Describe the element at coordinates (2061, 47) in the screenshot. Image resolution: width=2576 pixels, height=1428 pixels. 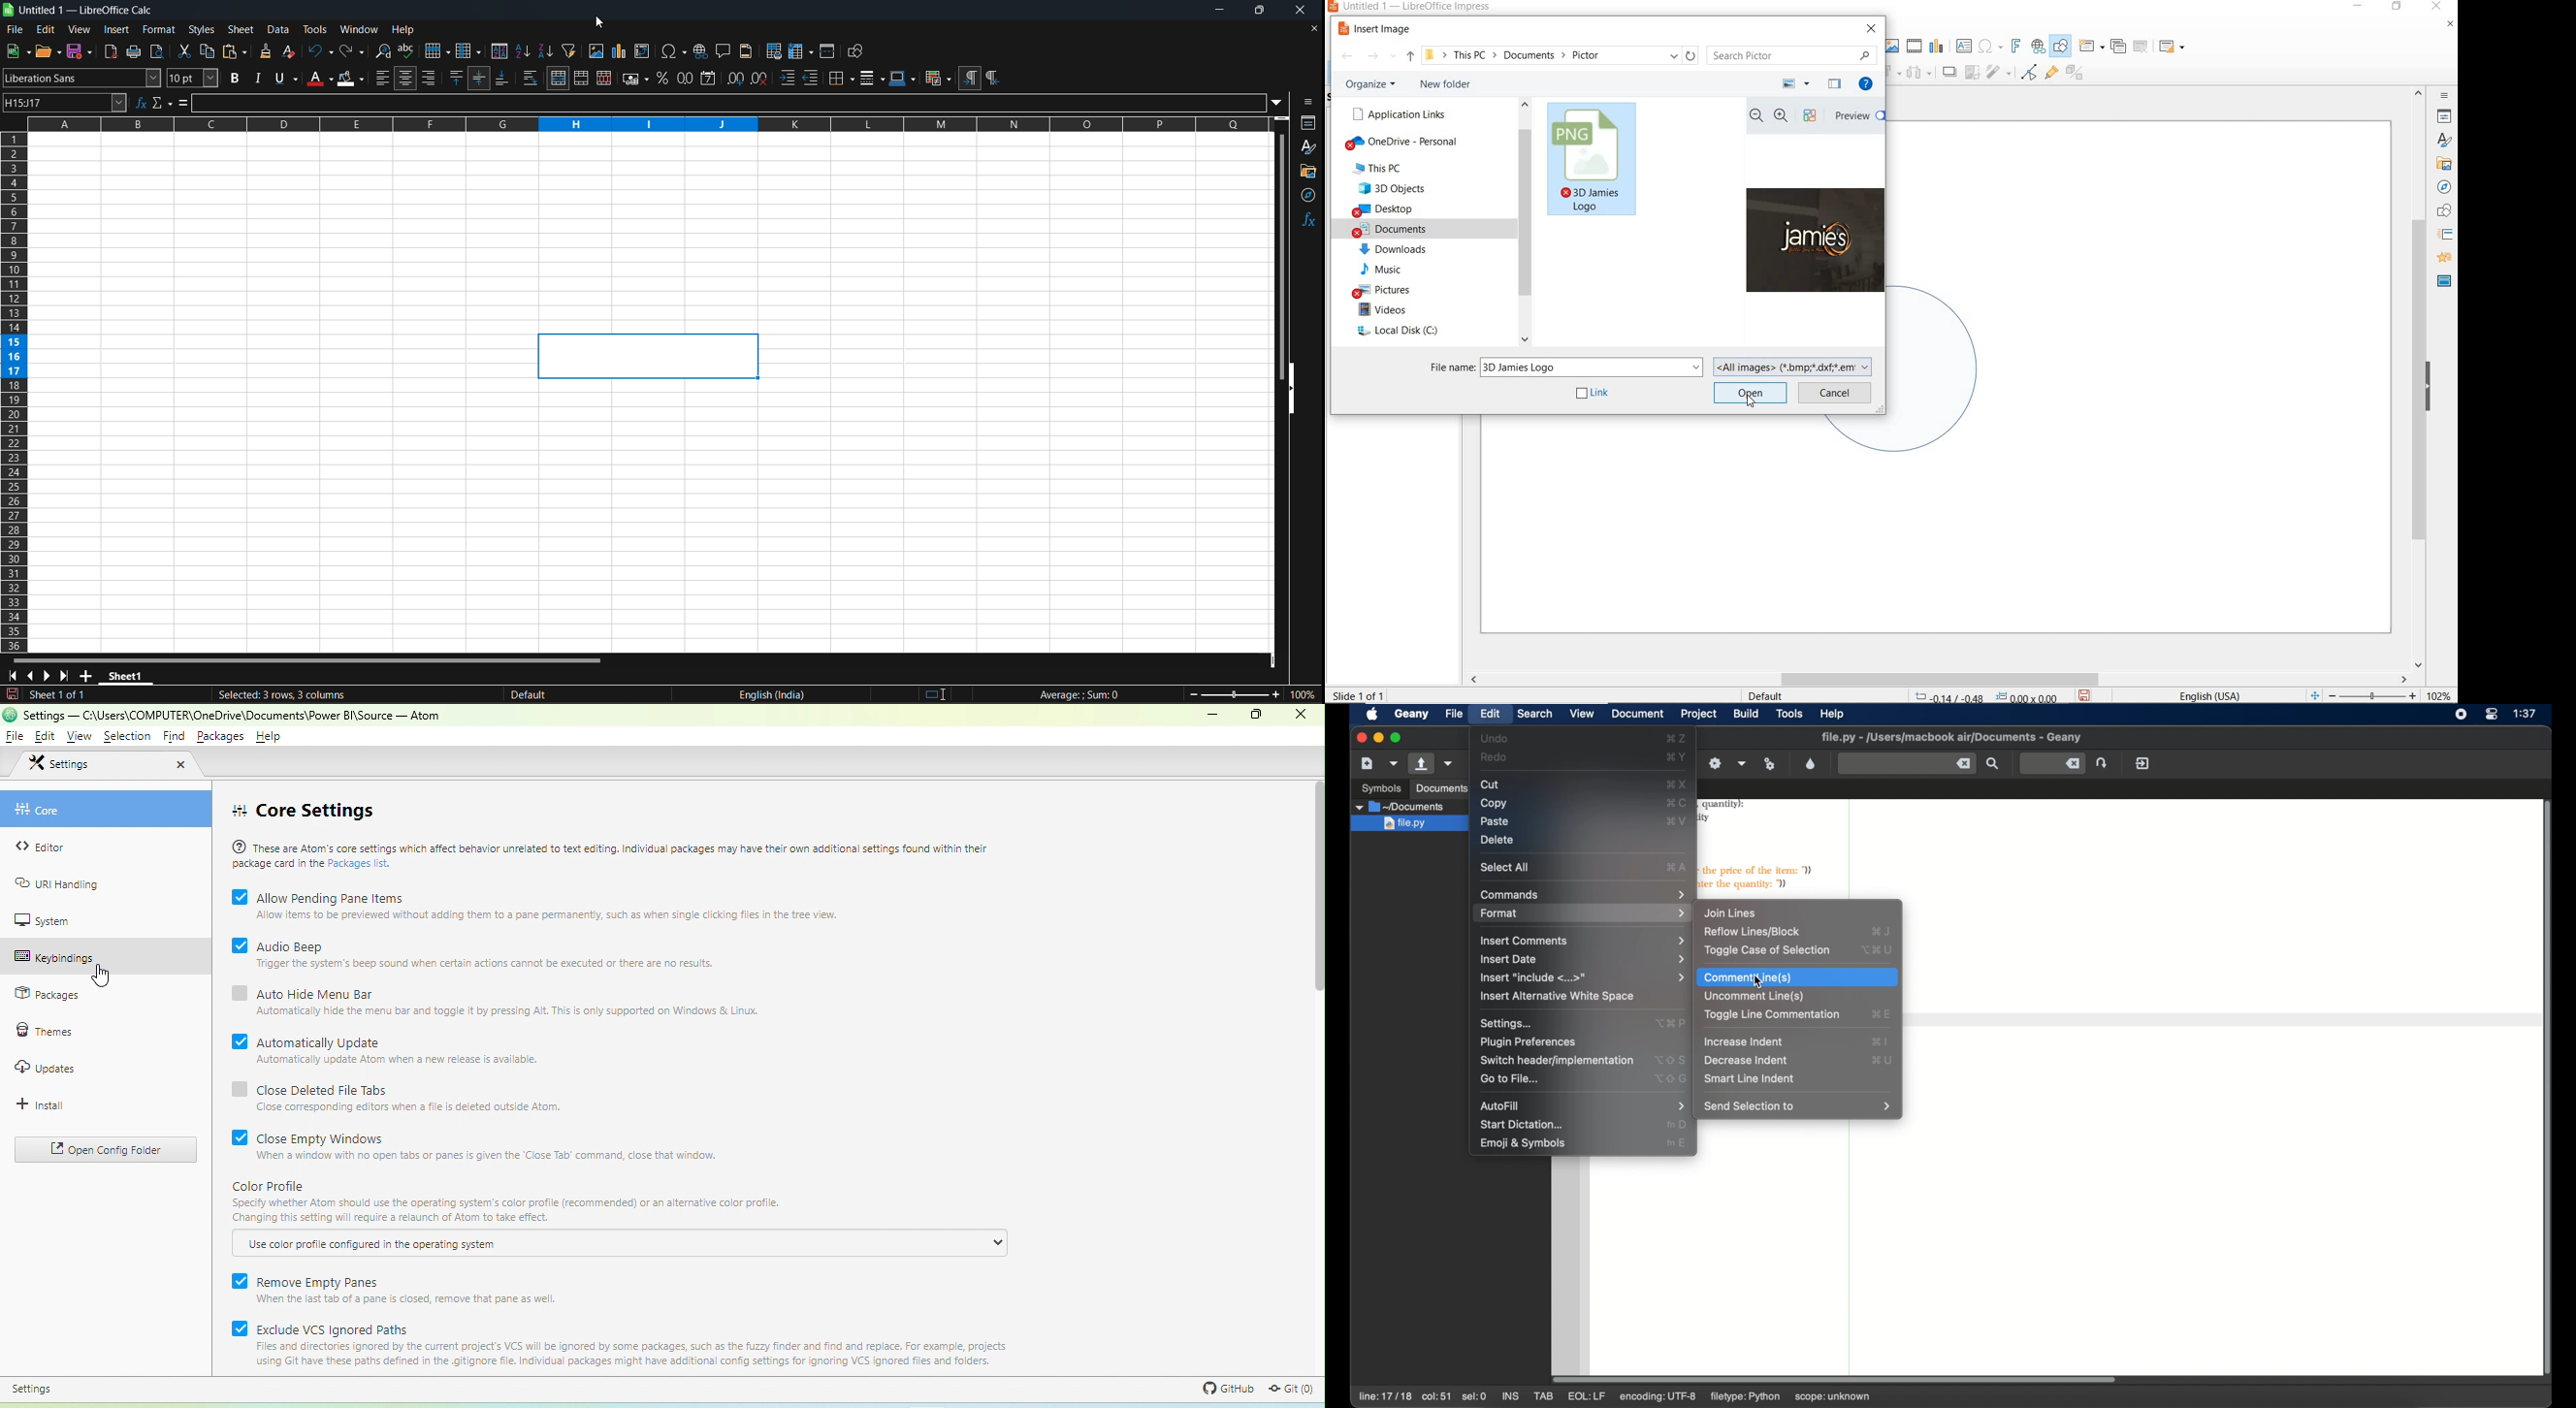
I see `show draw functions` at that location.